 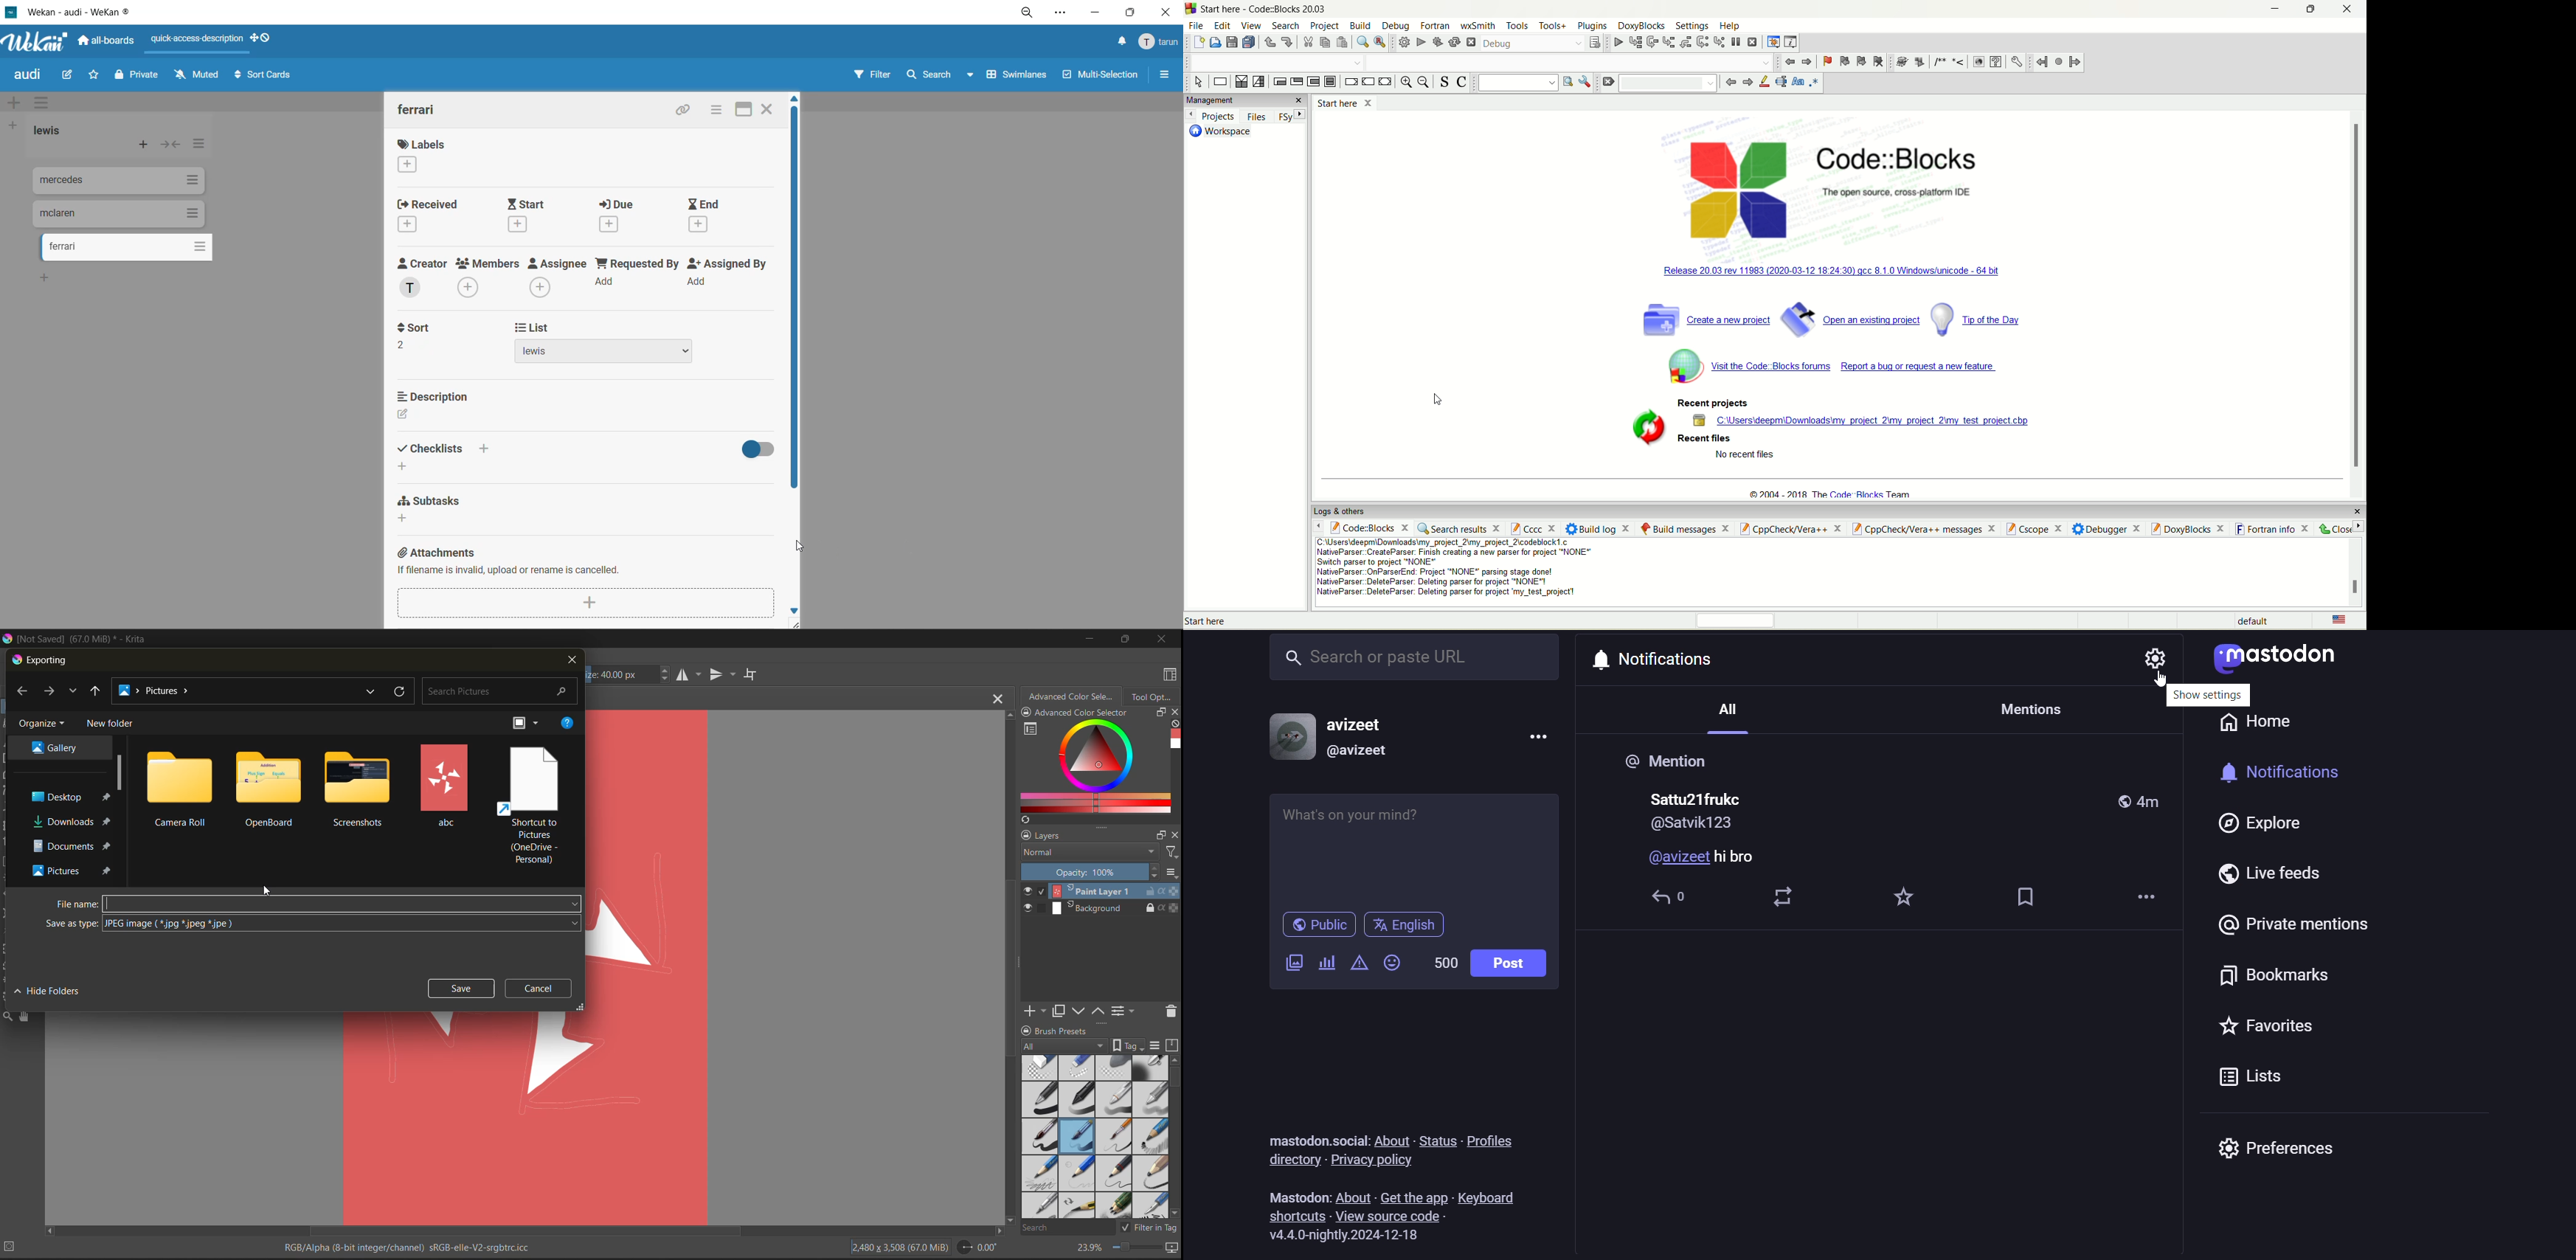 I want to click on more options, so click(x=1533, y=735).